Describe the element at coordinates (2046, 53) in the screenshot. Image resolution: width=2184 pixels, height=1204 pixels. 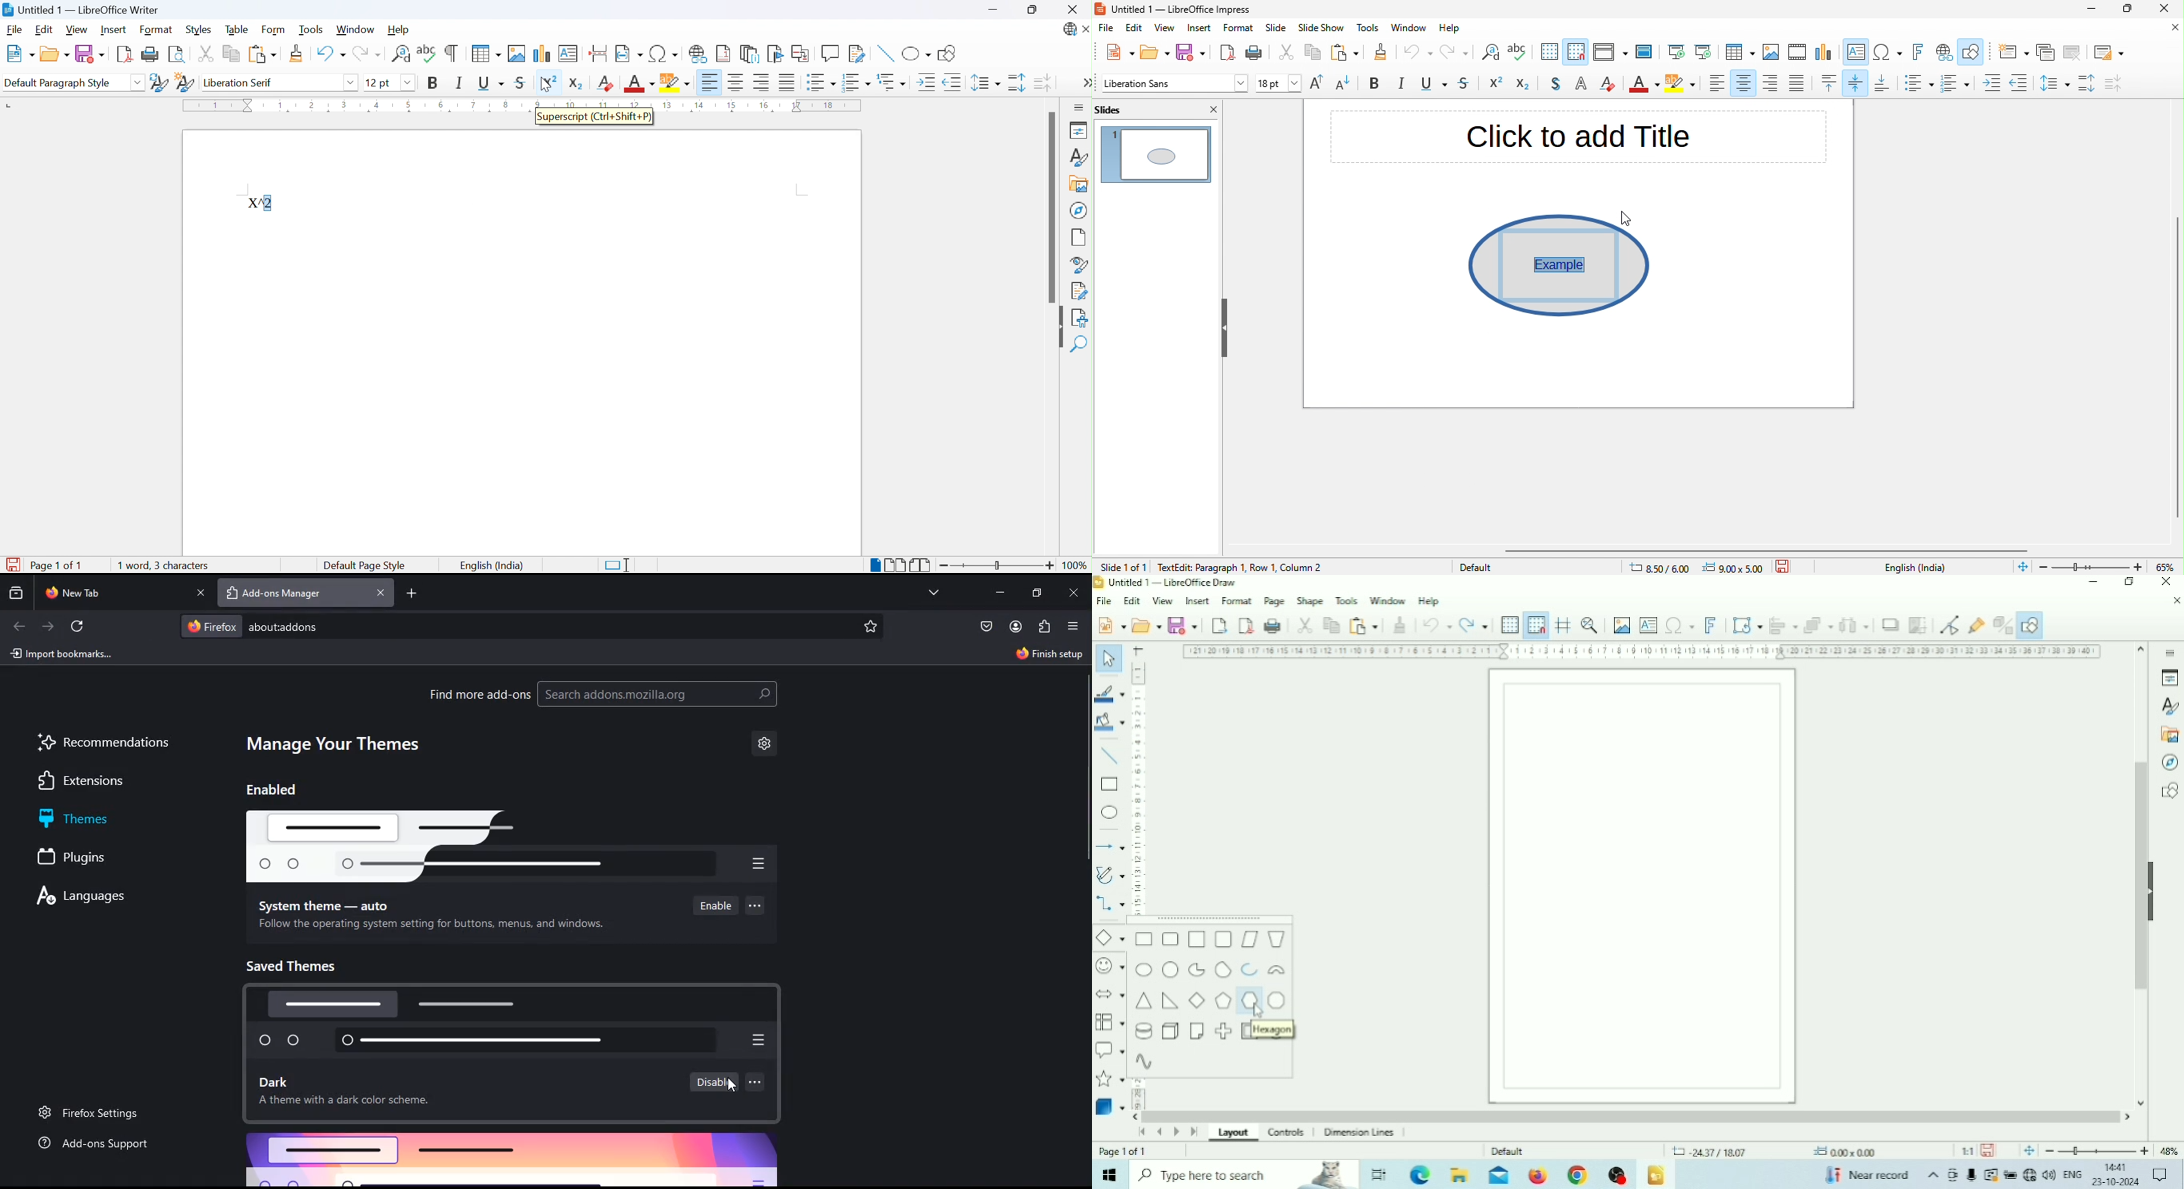
I see `duplicate slide` at that location.